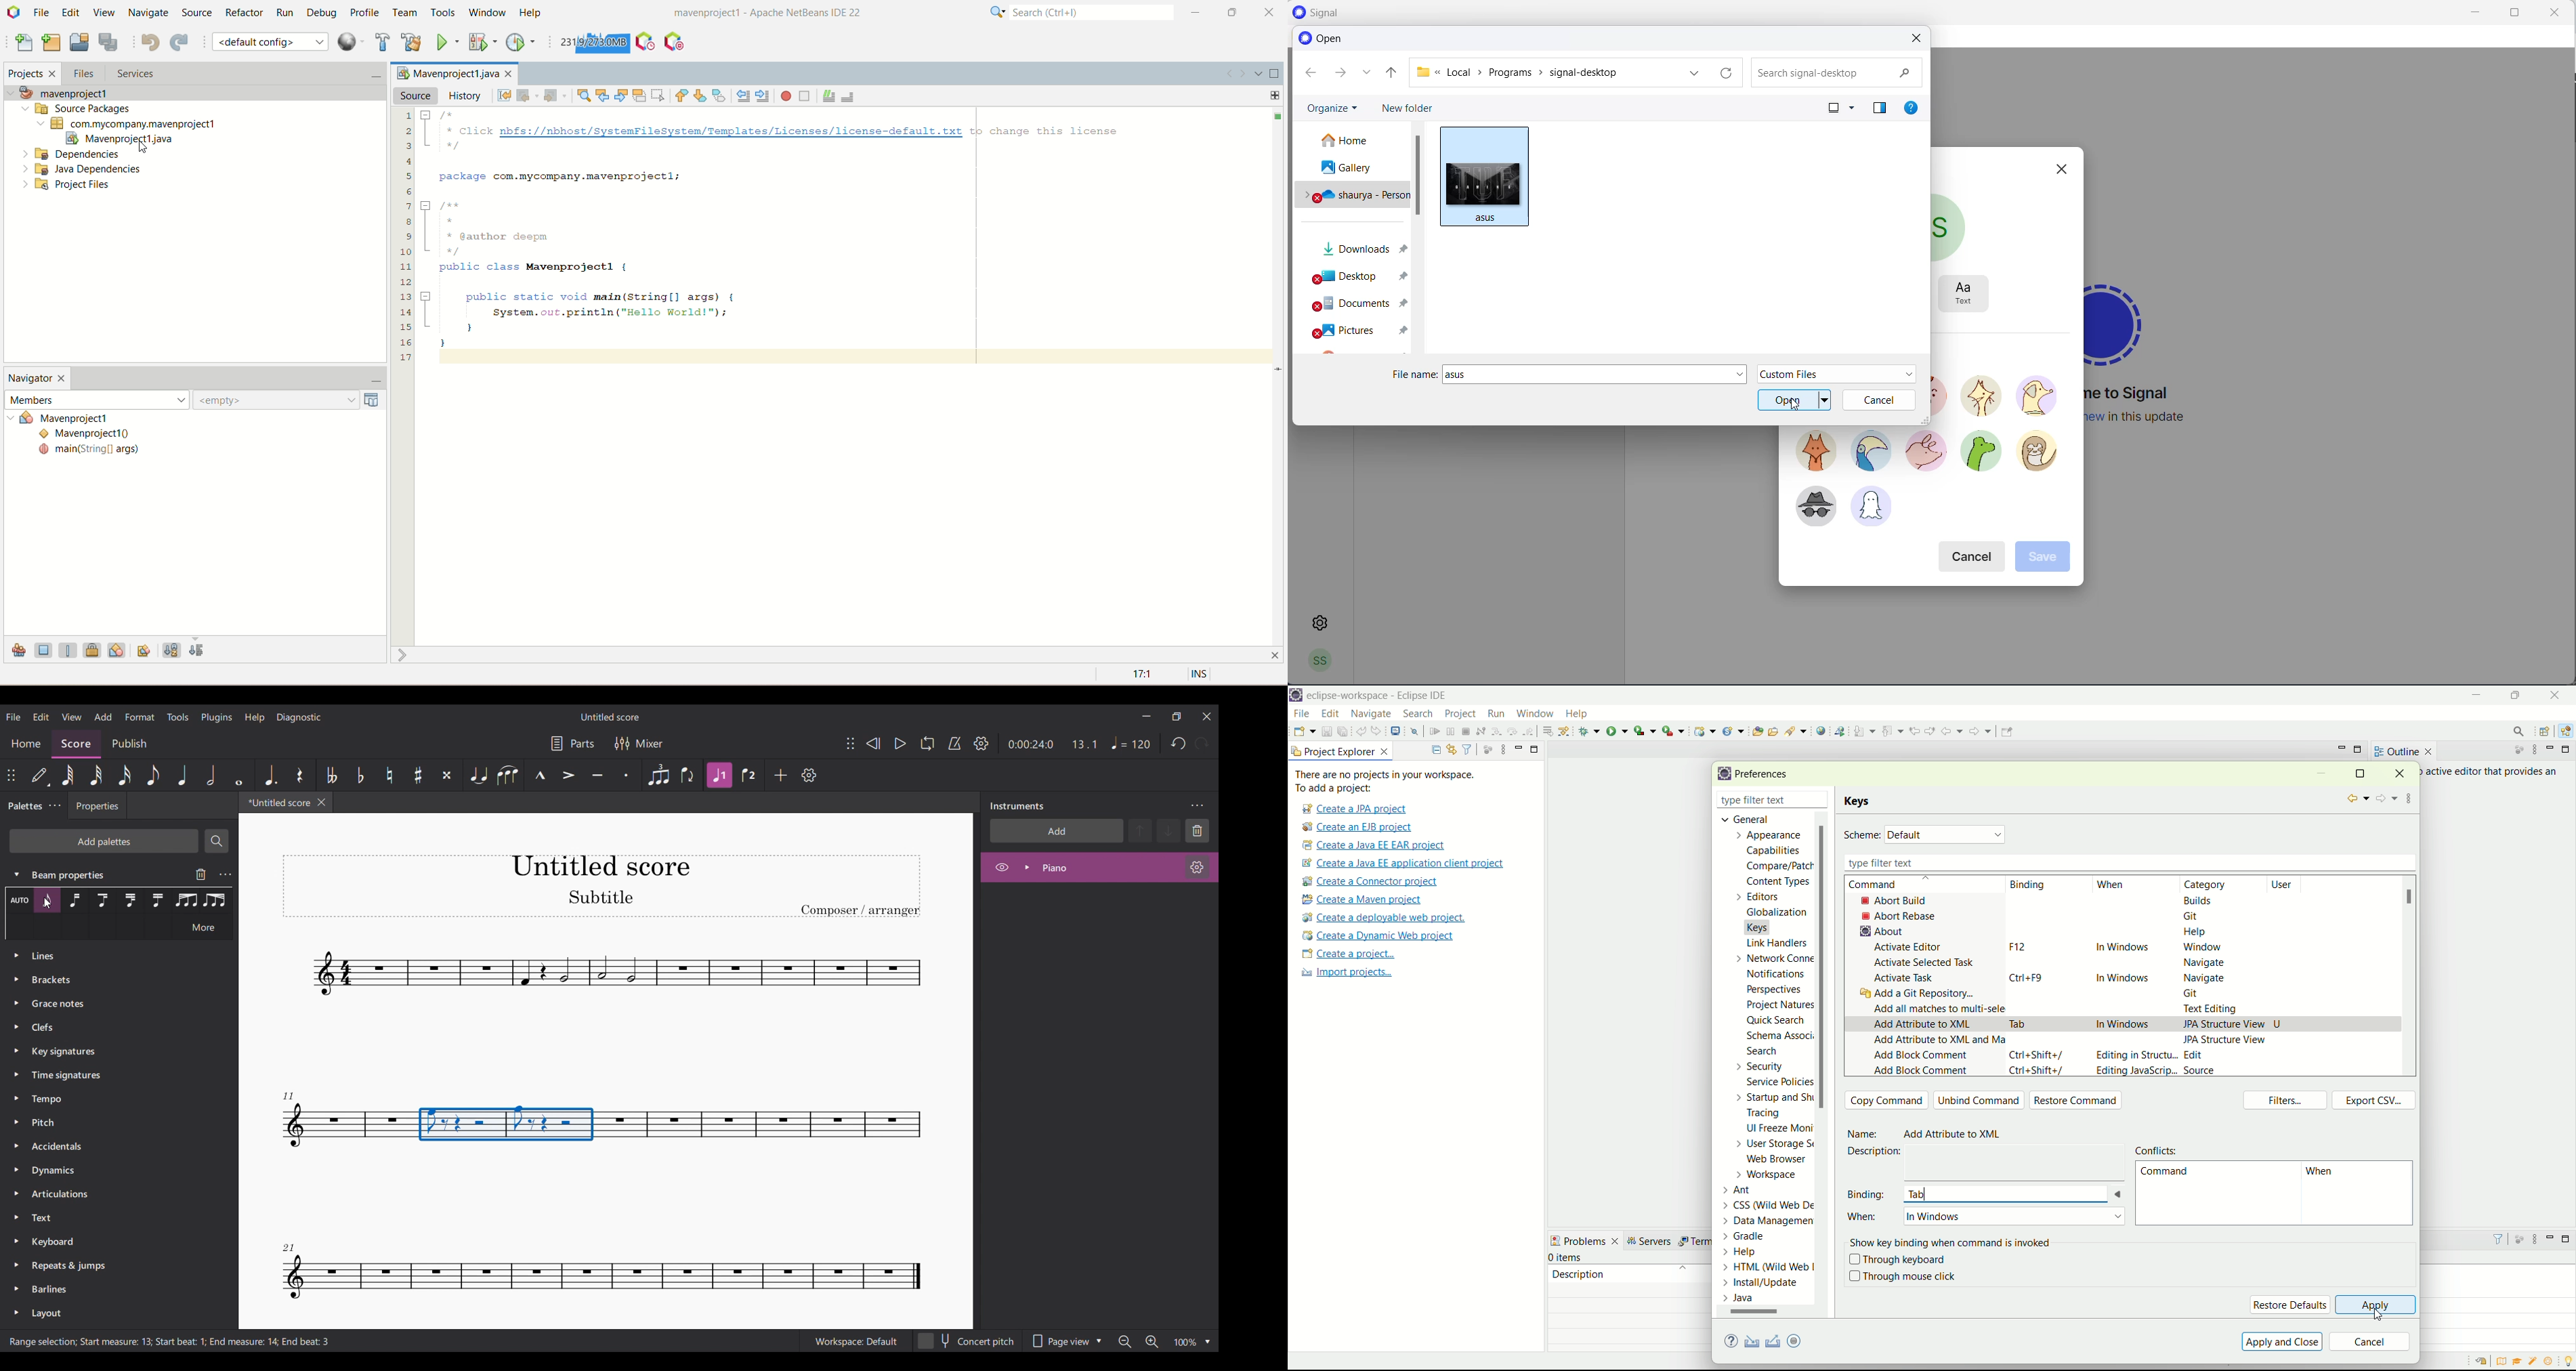  Describe the element at coordinates (17, 874) in the screenshot. I see `Collapse` at that location.